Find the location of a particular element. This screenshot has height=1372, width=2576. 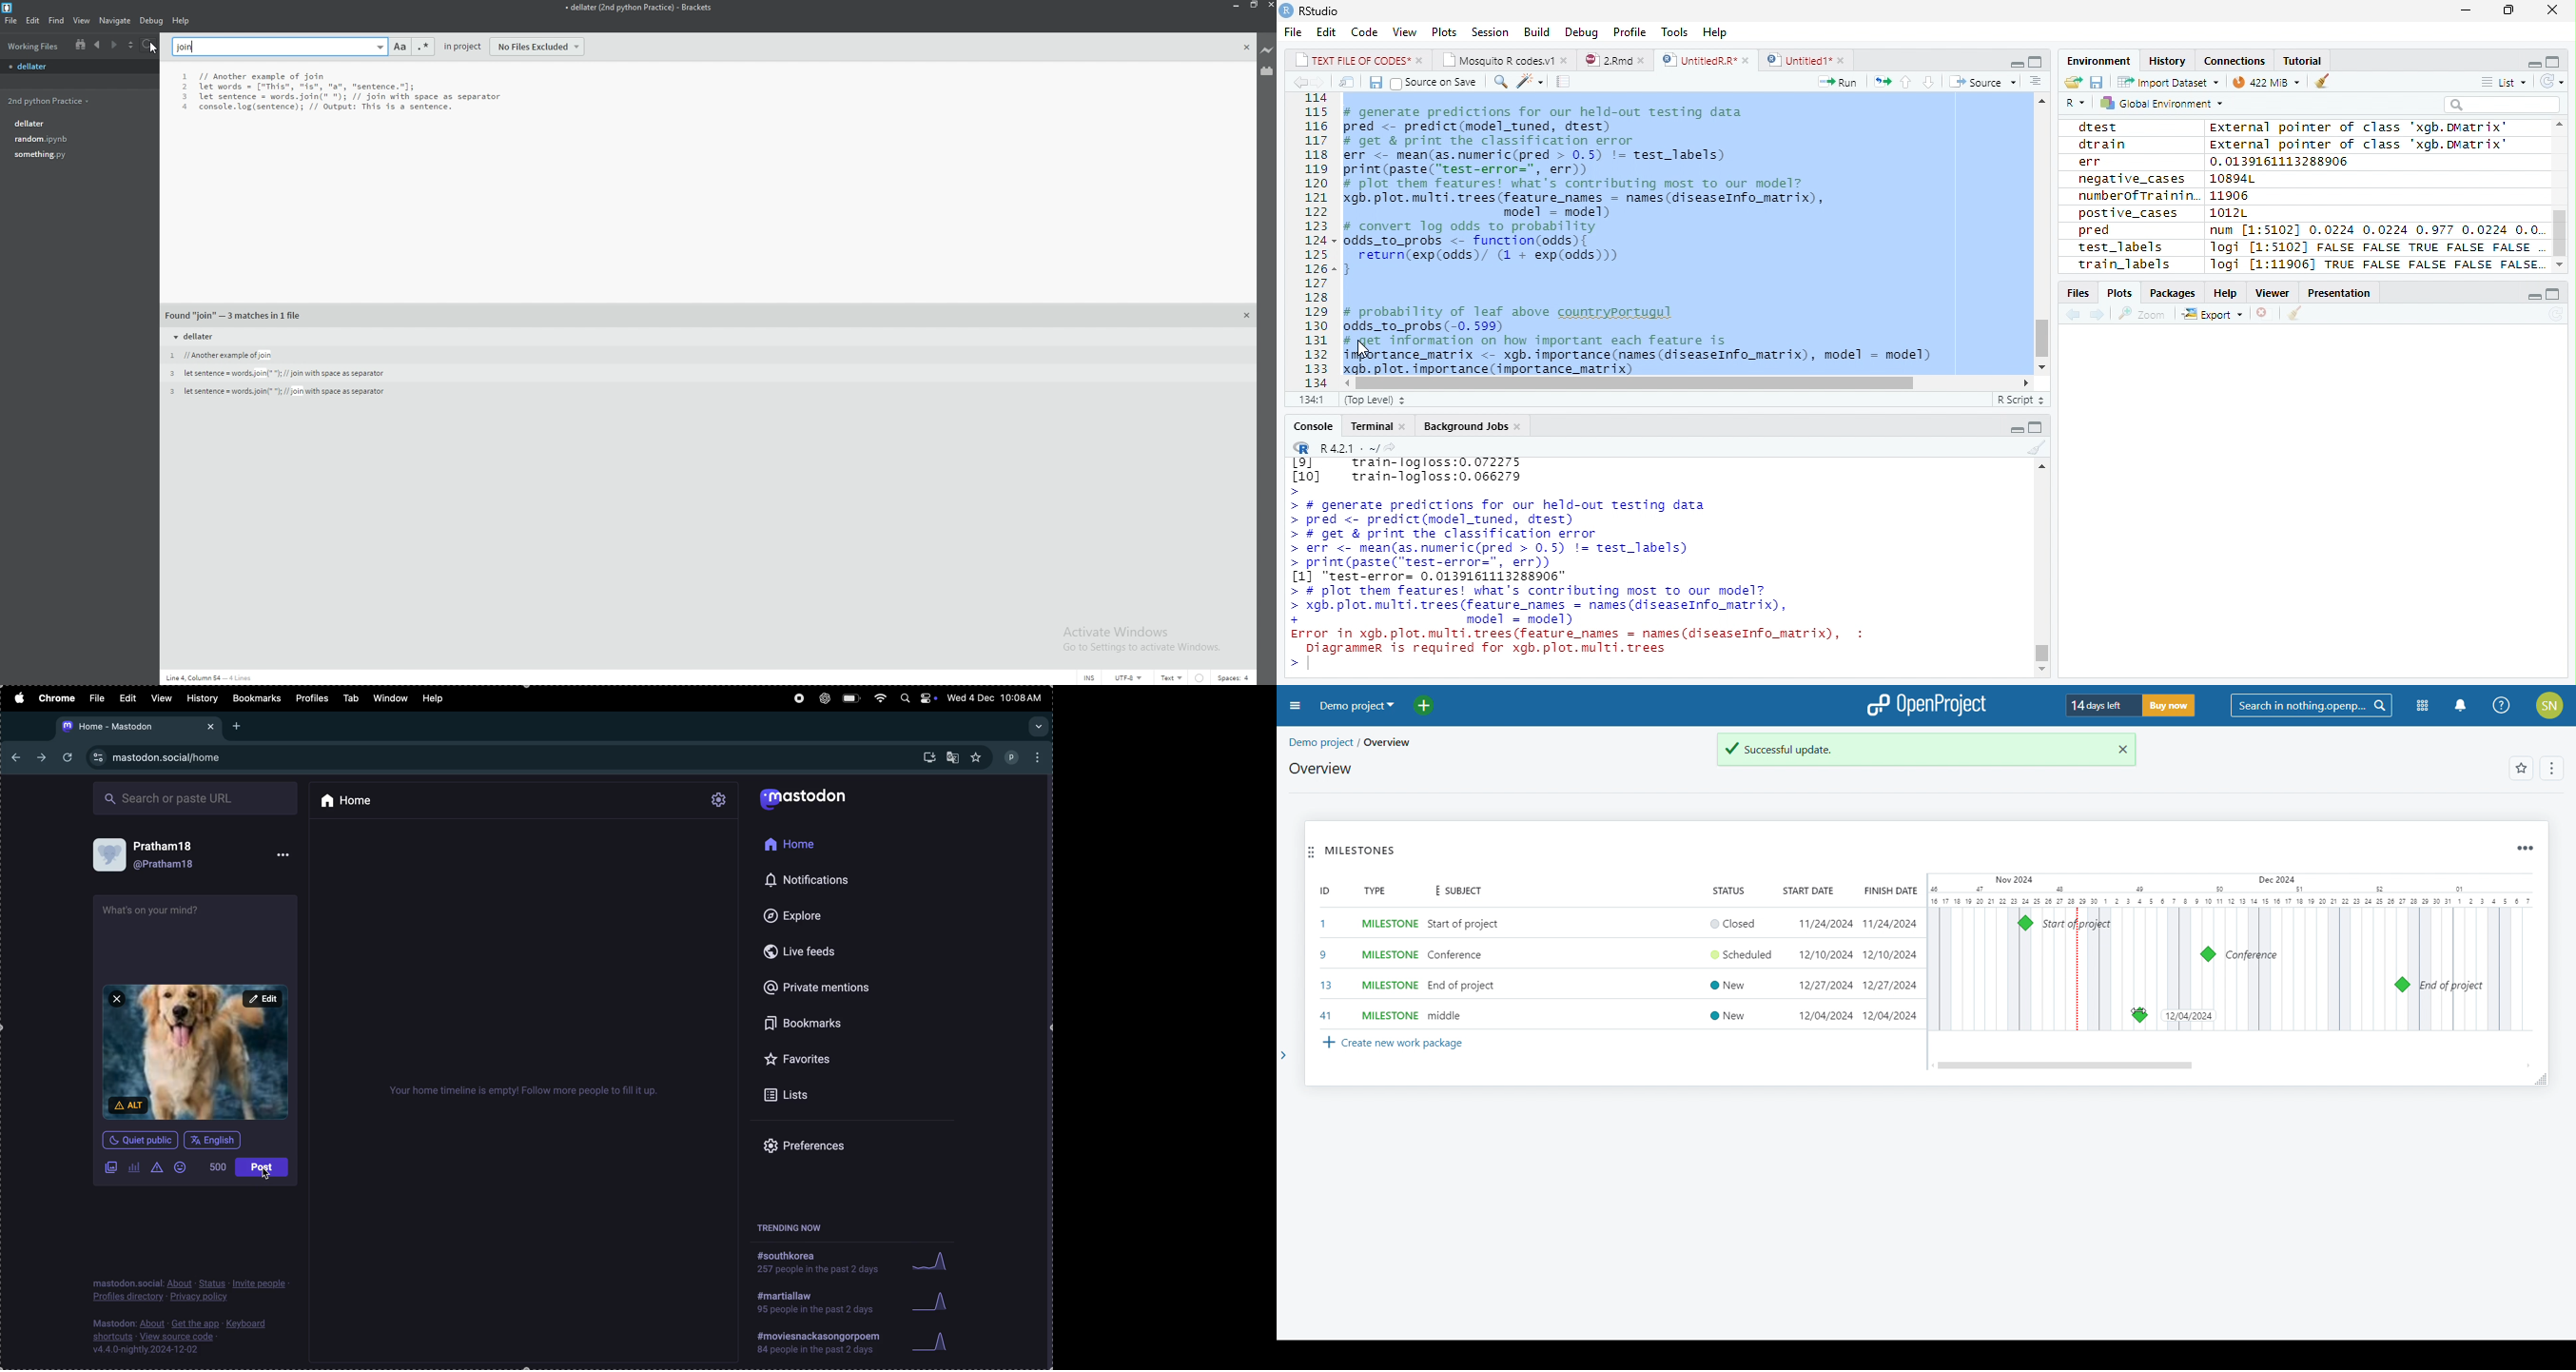

INS is located at coordinates (1089, 678).